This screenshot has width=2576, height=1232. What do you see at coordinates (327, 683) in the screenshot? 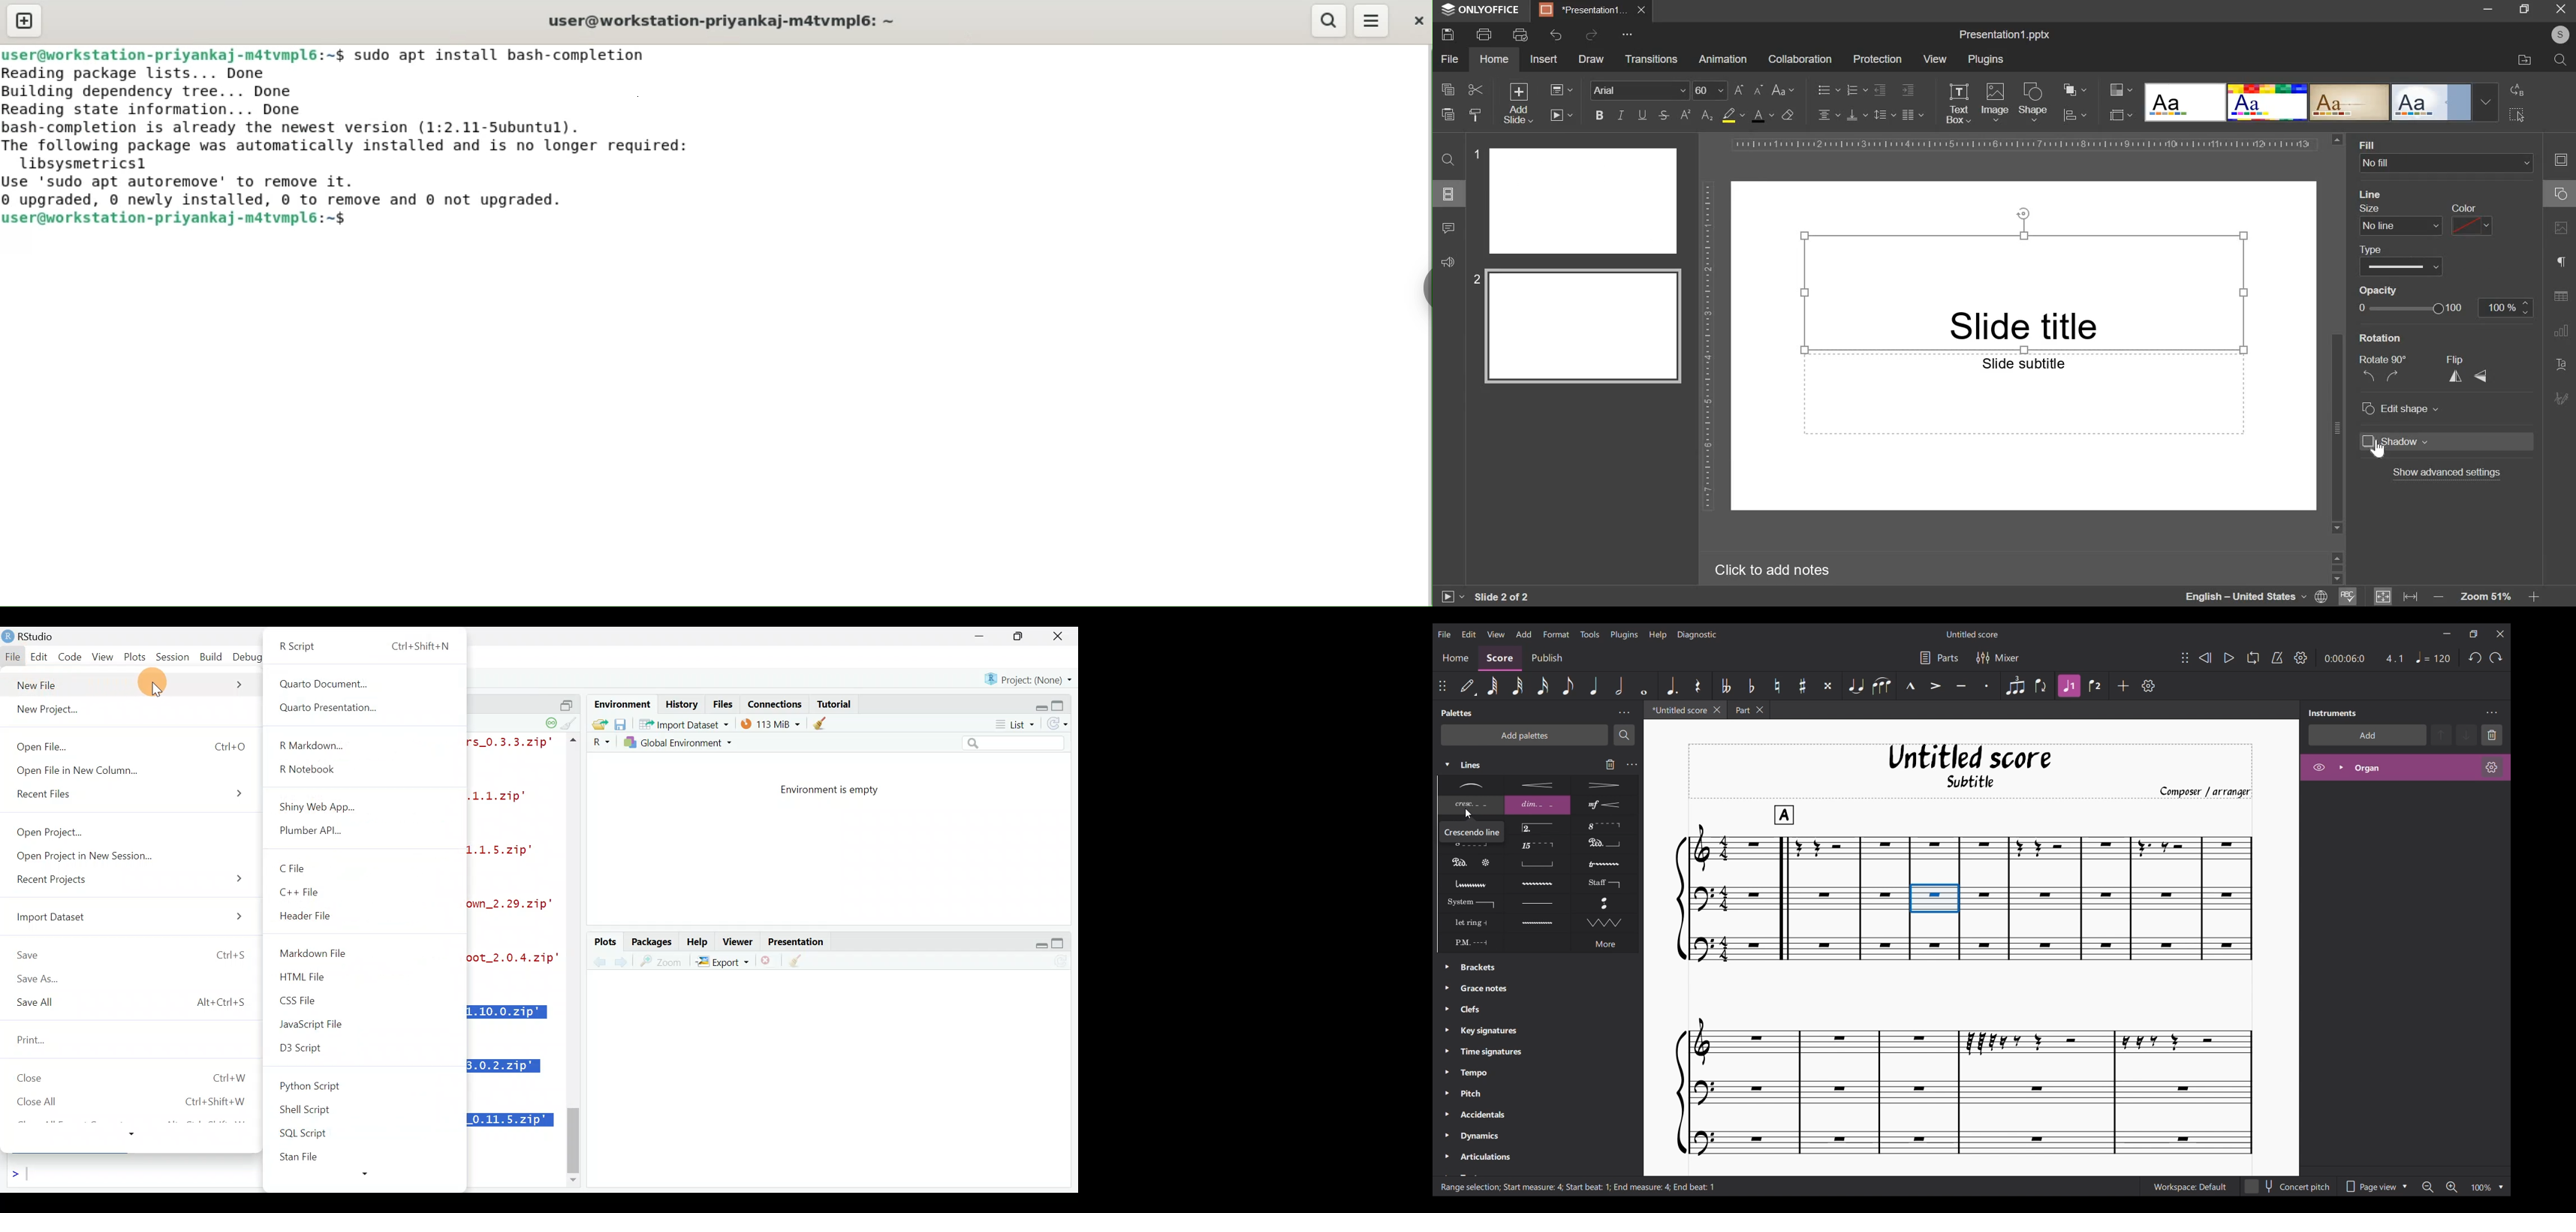
I see `Quarto Document...` at bounding box center [327, 683].